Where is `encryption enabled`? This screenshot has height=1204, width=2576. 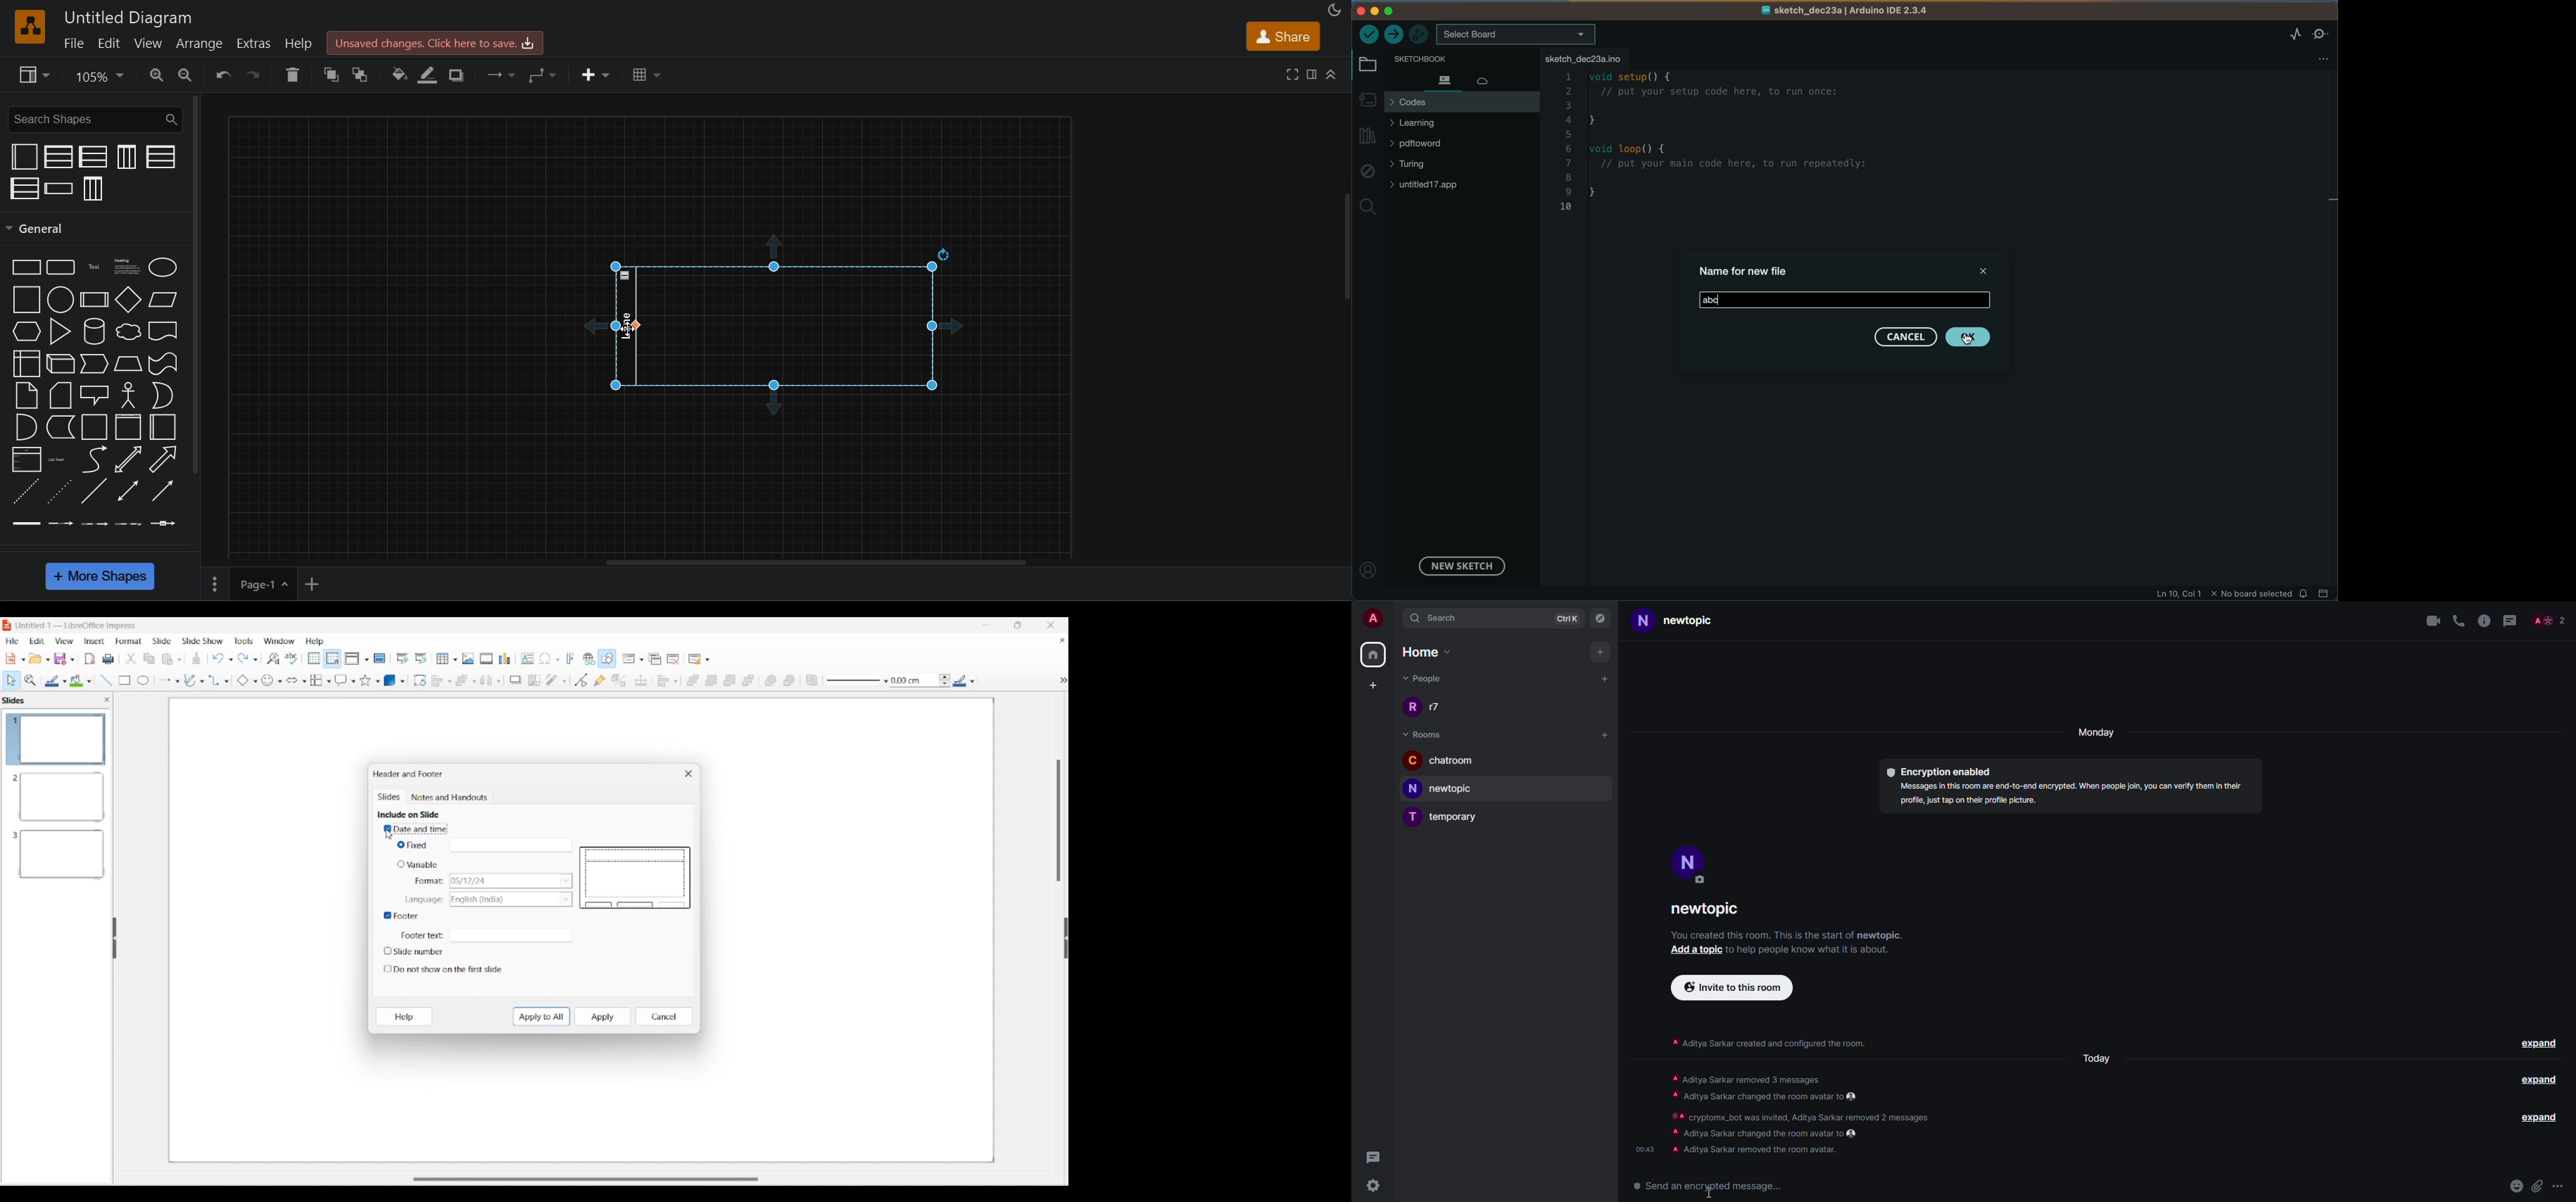
encryption enabled is located at coordinates (1938, 768).